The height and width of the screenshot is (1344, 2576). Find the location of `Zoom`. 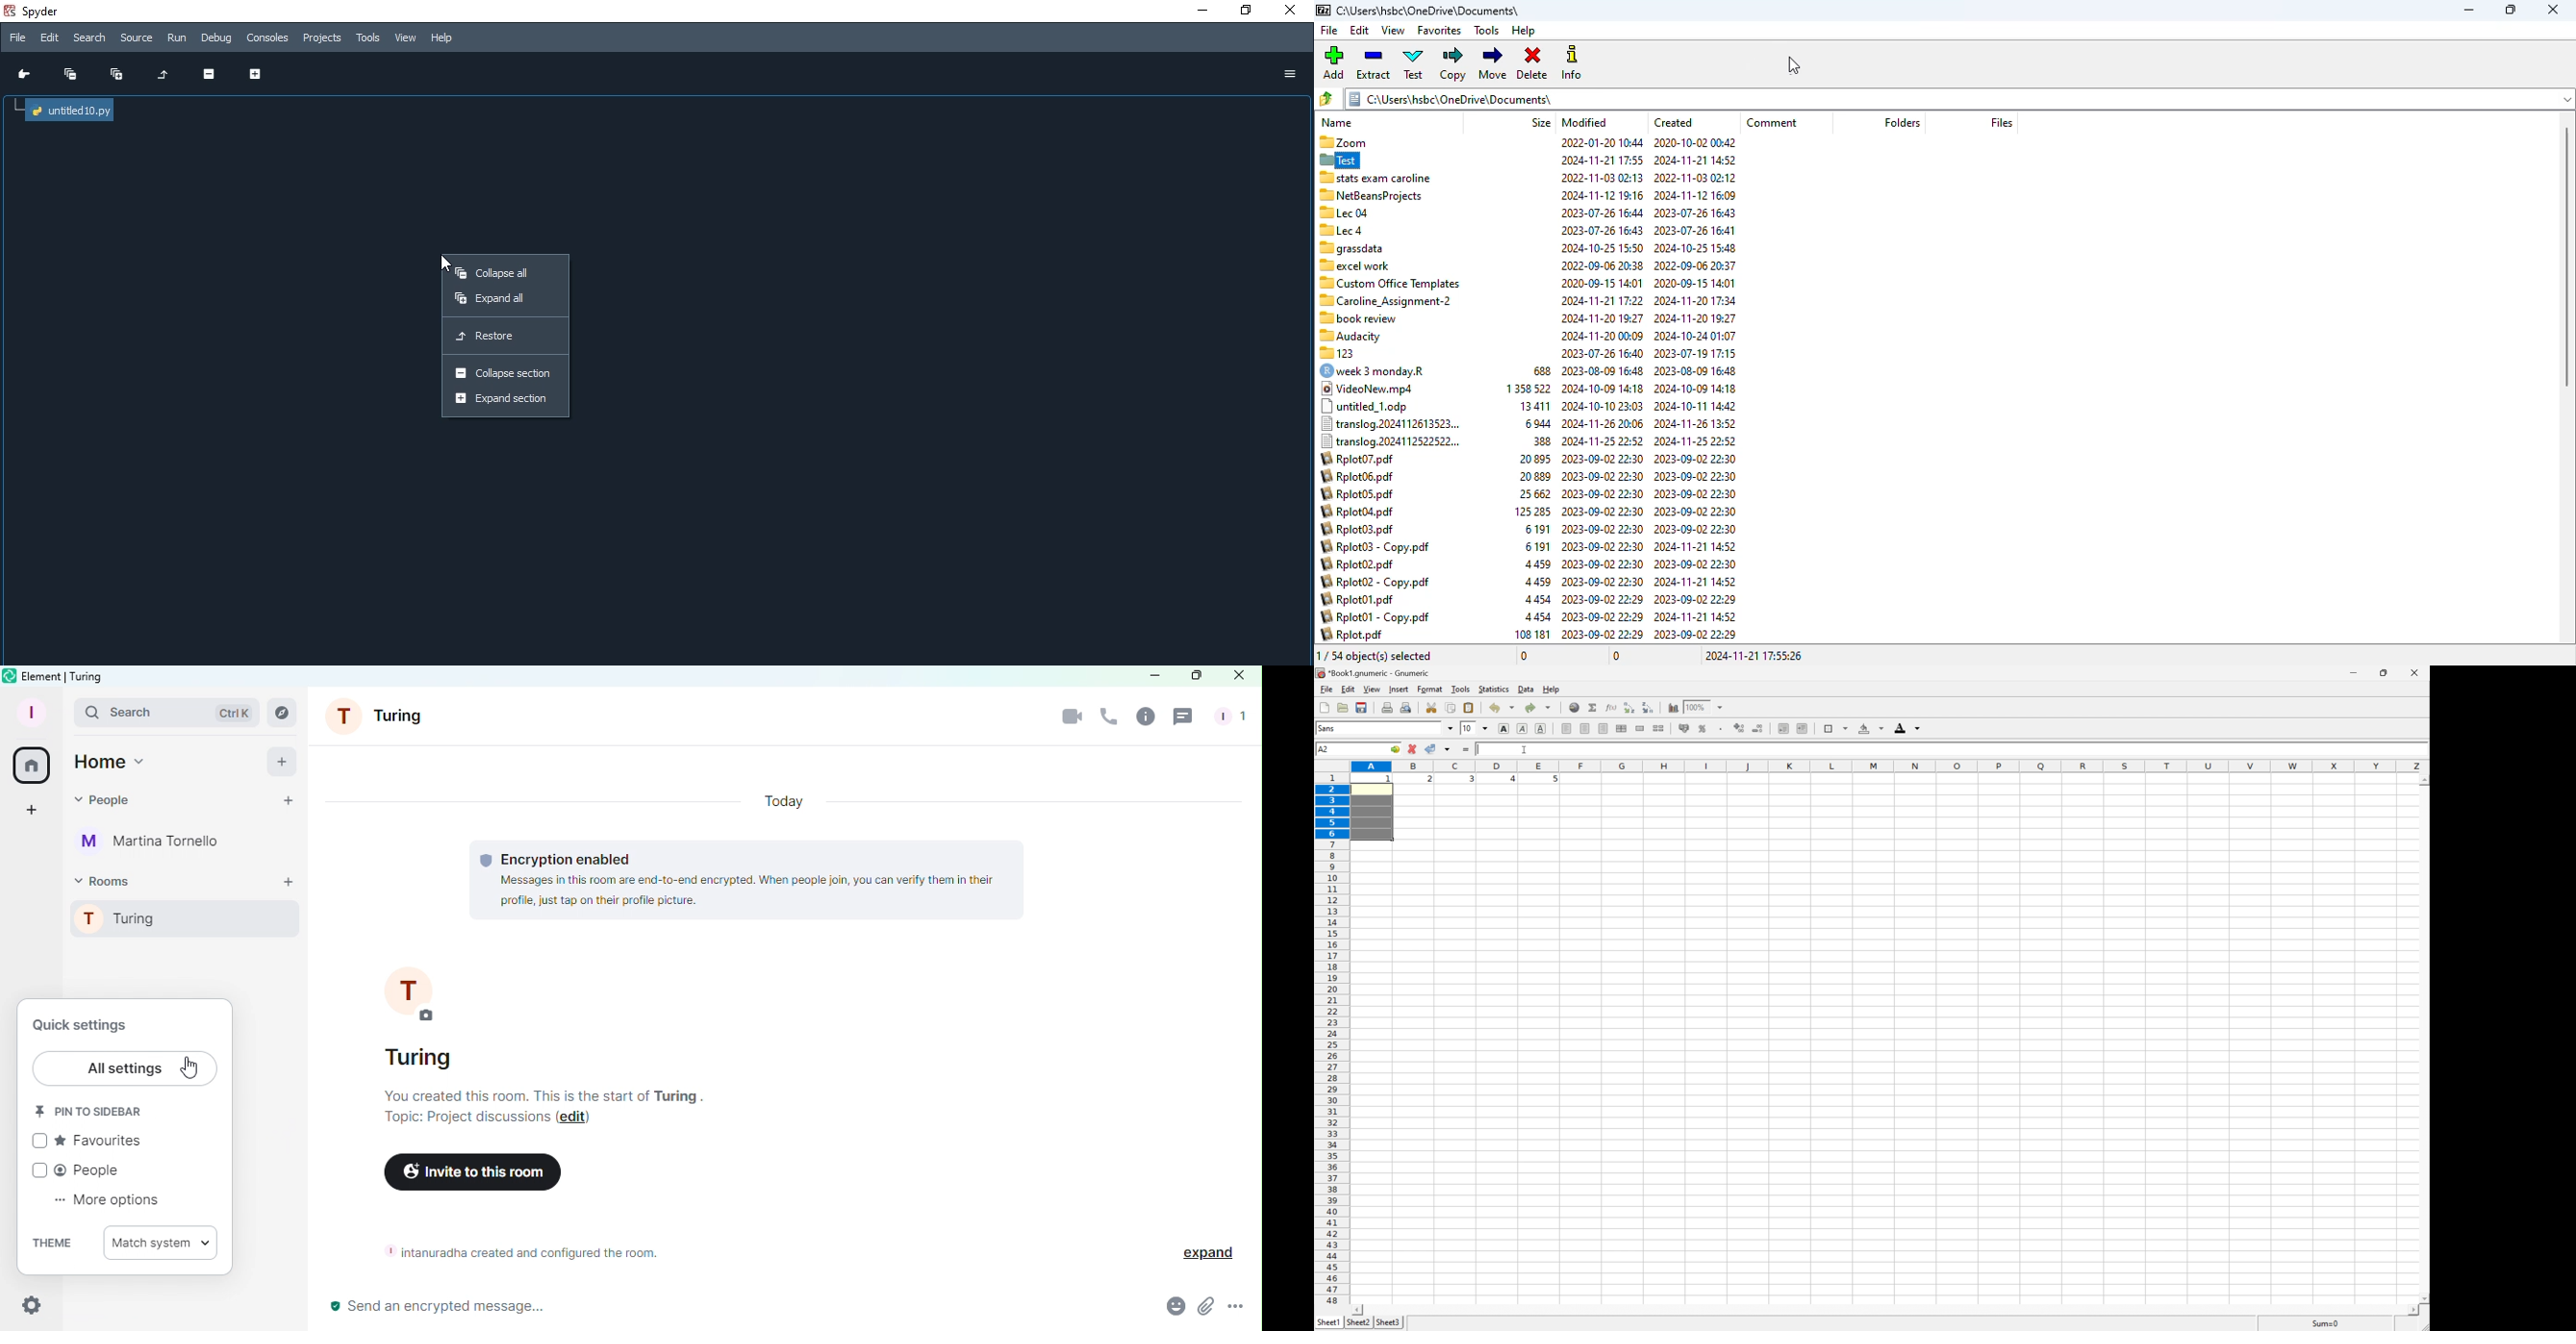

Zoom is located at coordinates (1342, 142).